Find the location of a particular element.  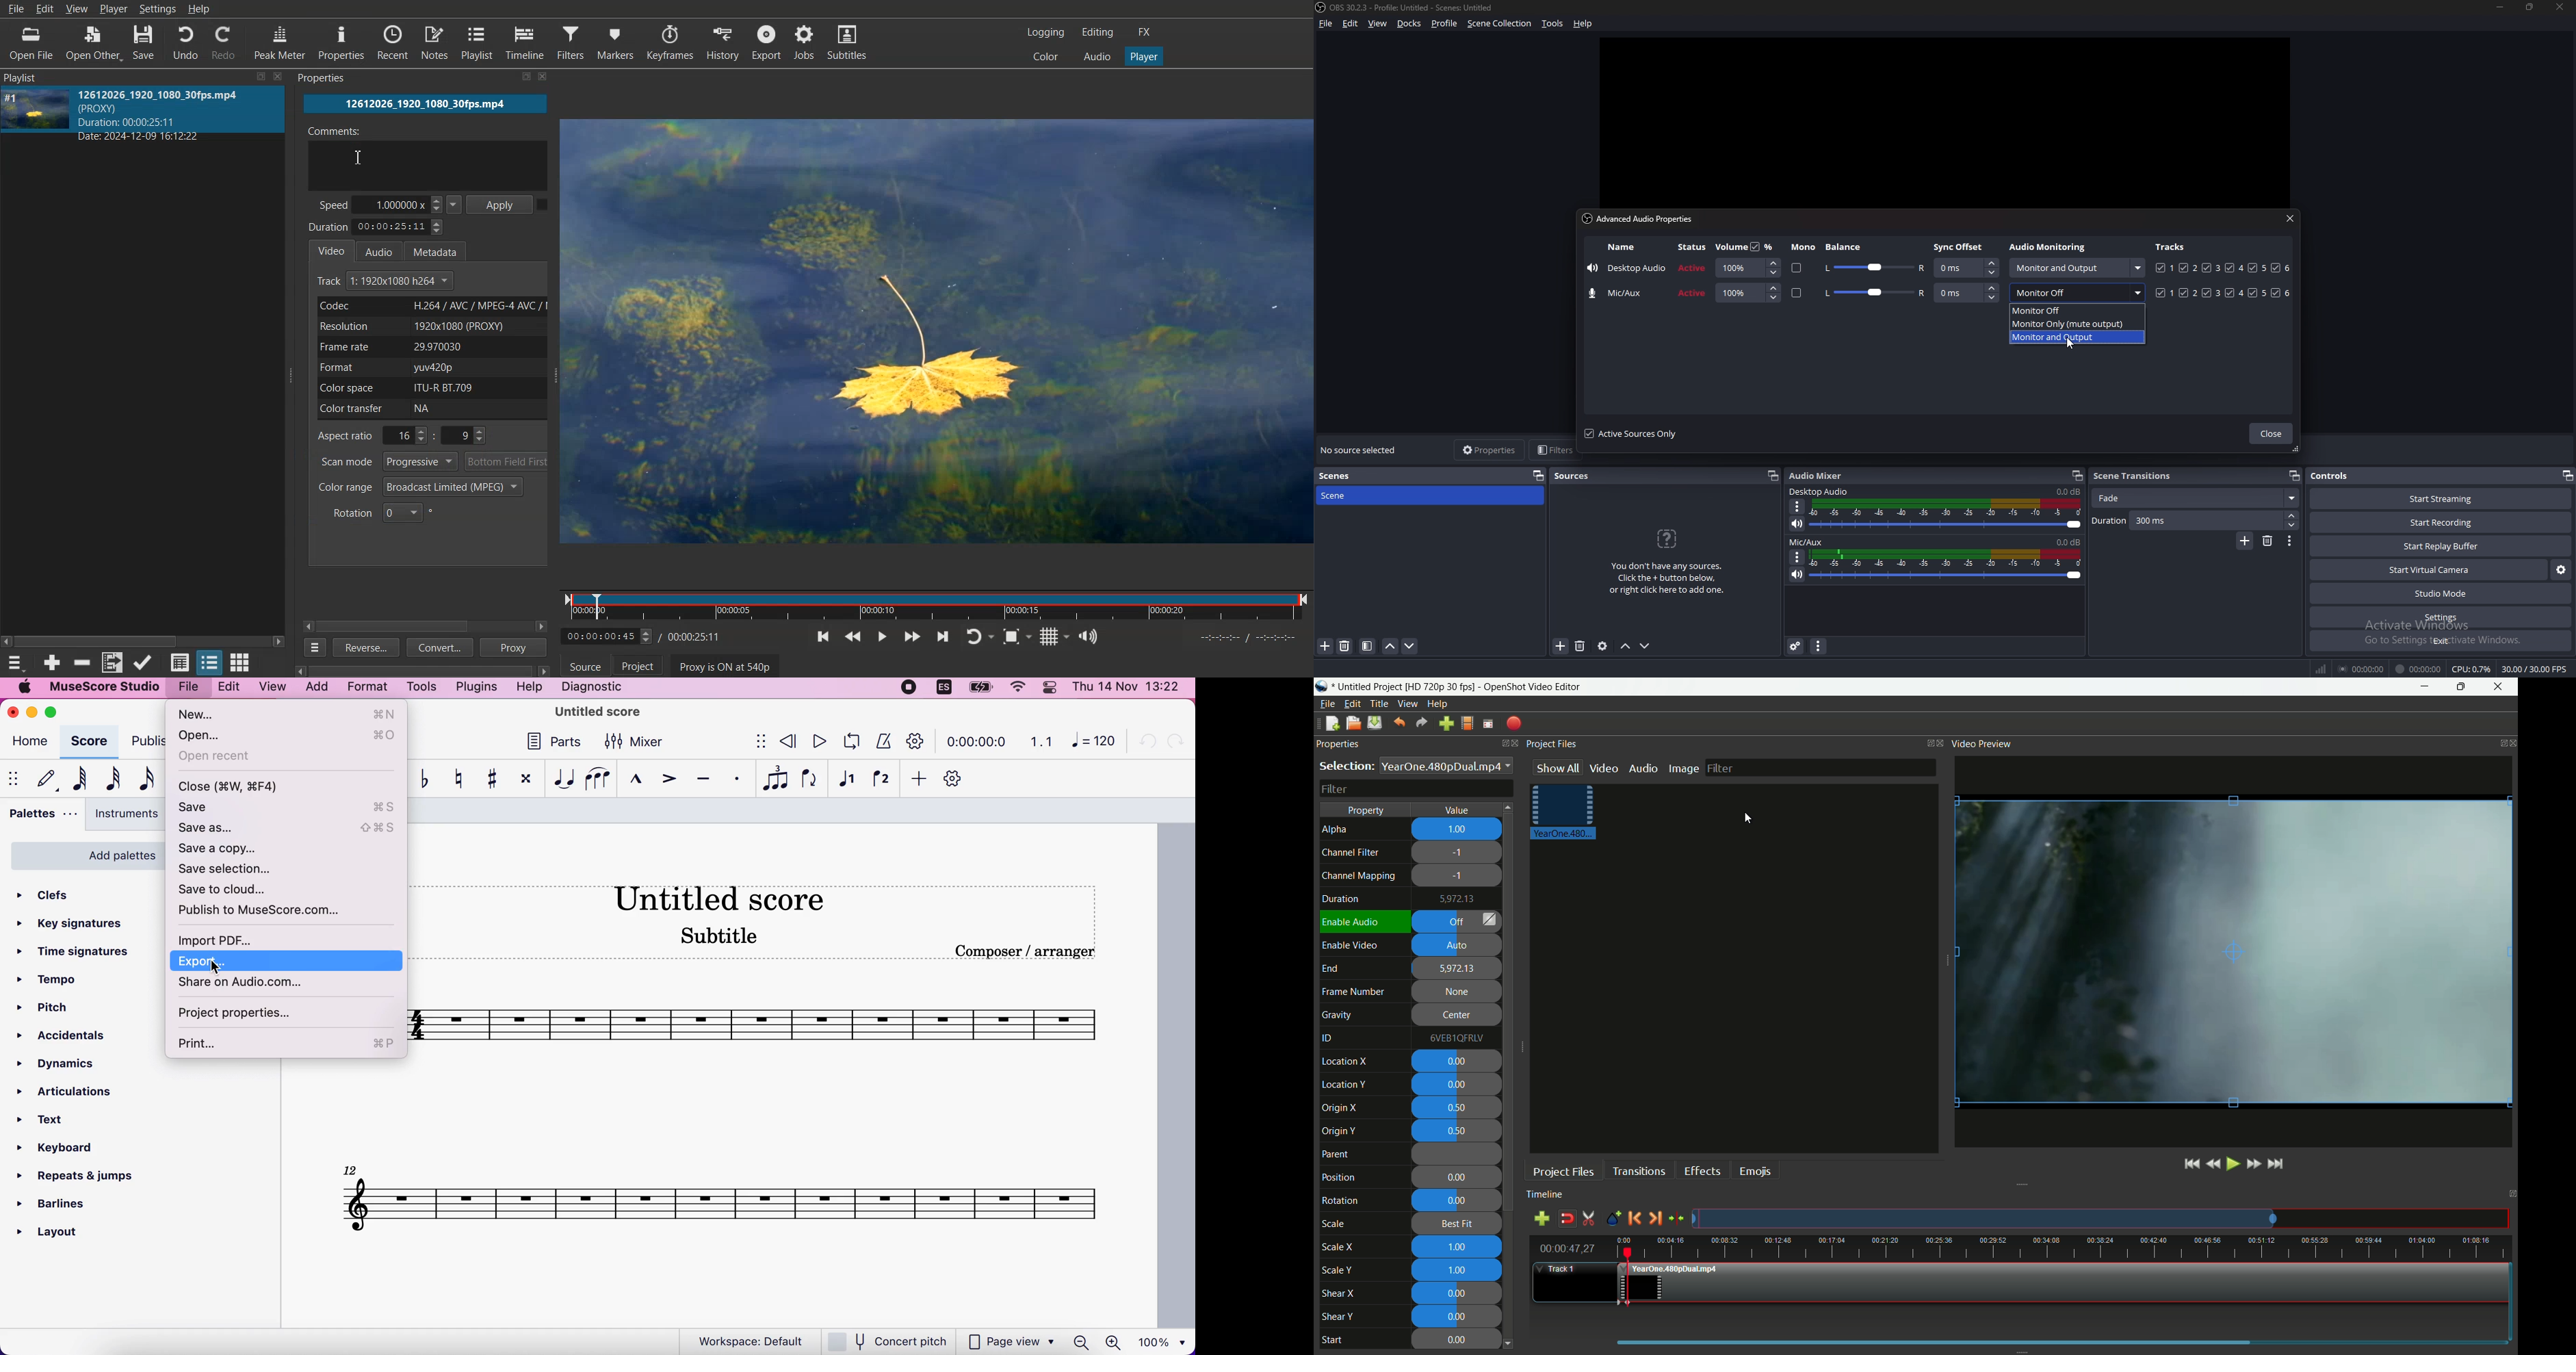

sync offset adjust is located at coordinates (1966, 267).